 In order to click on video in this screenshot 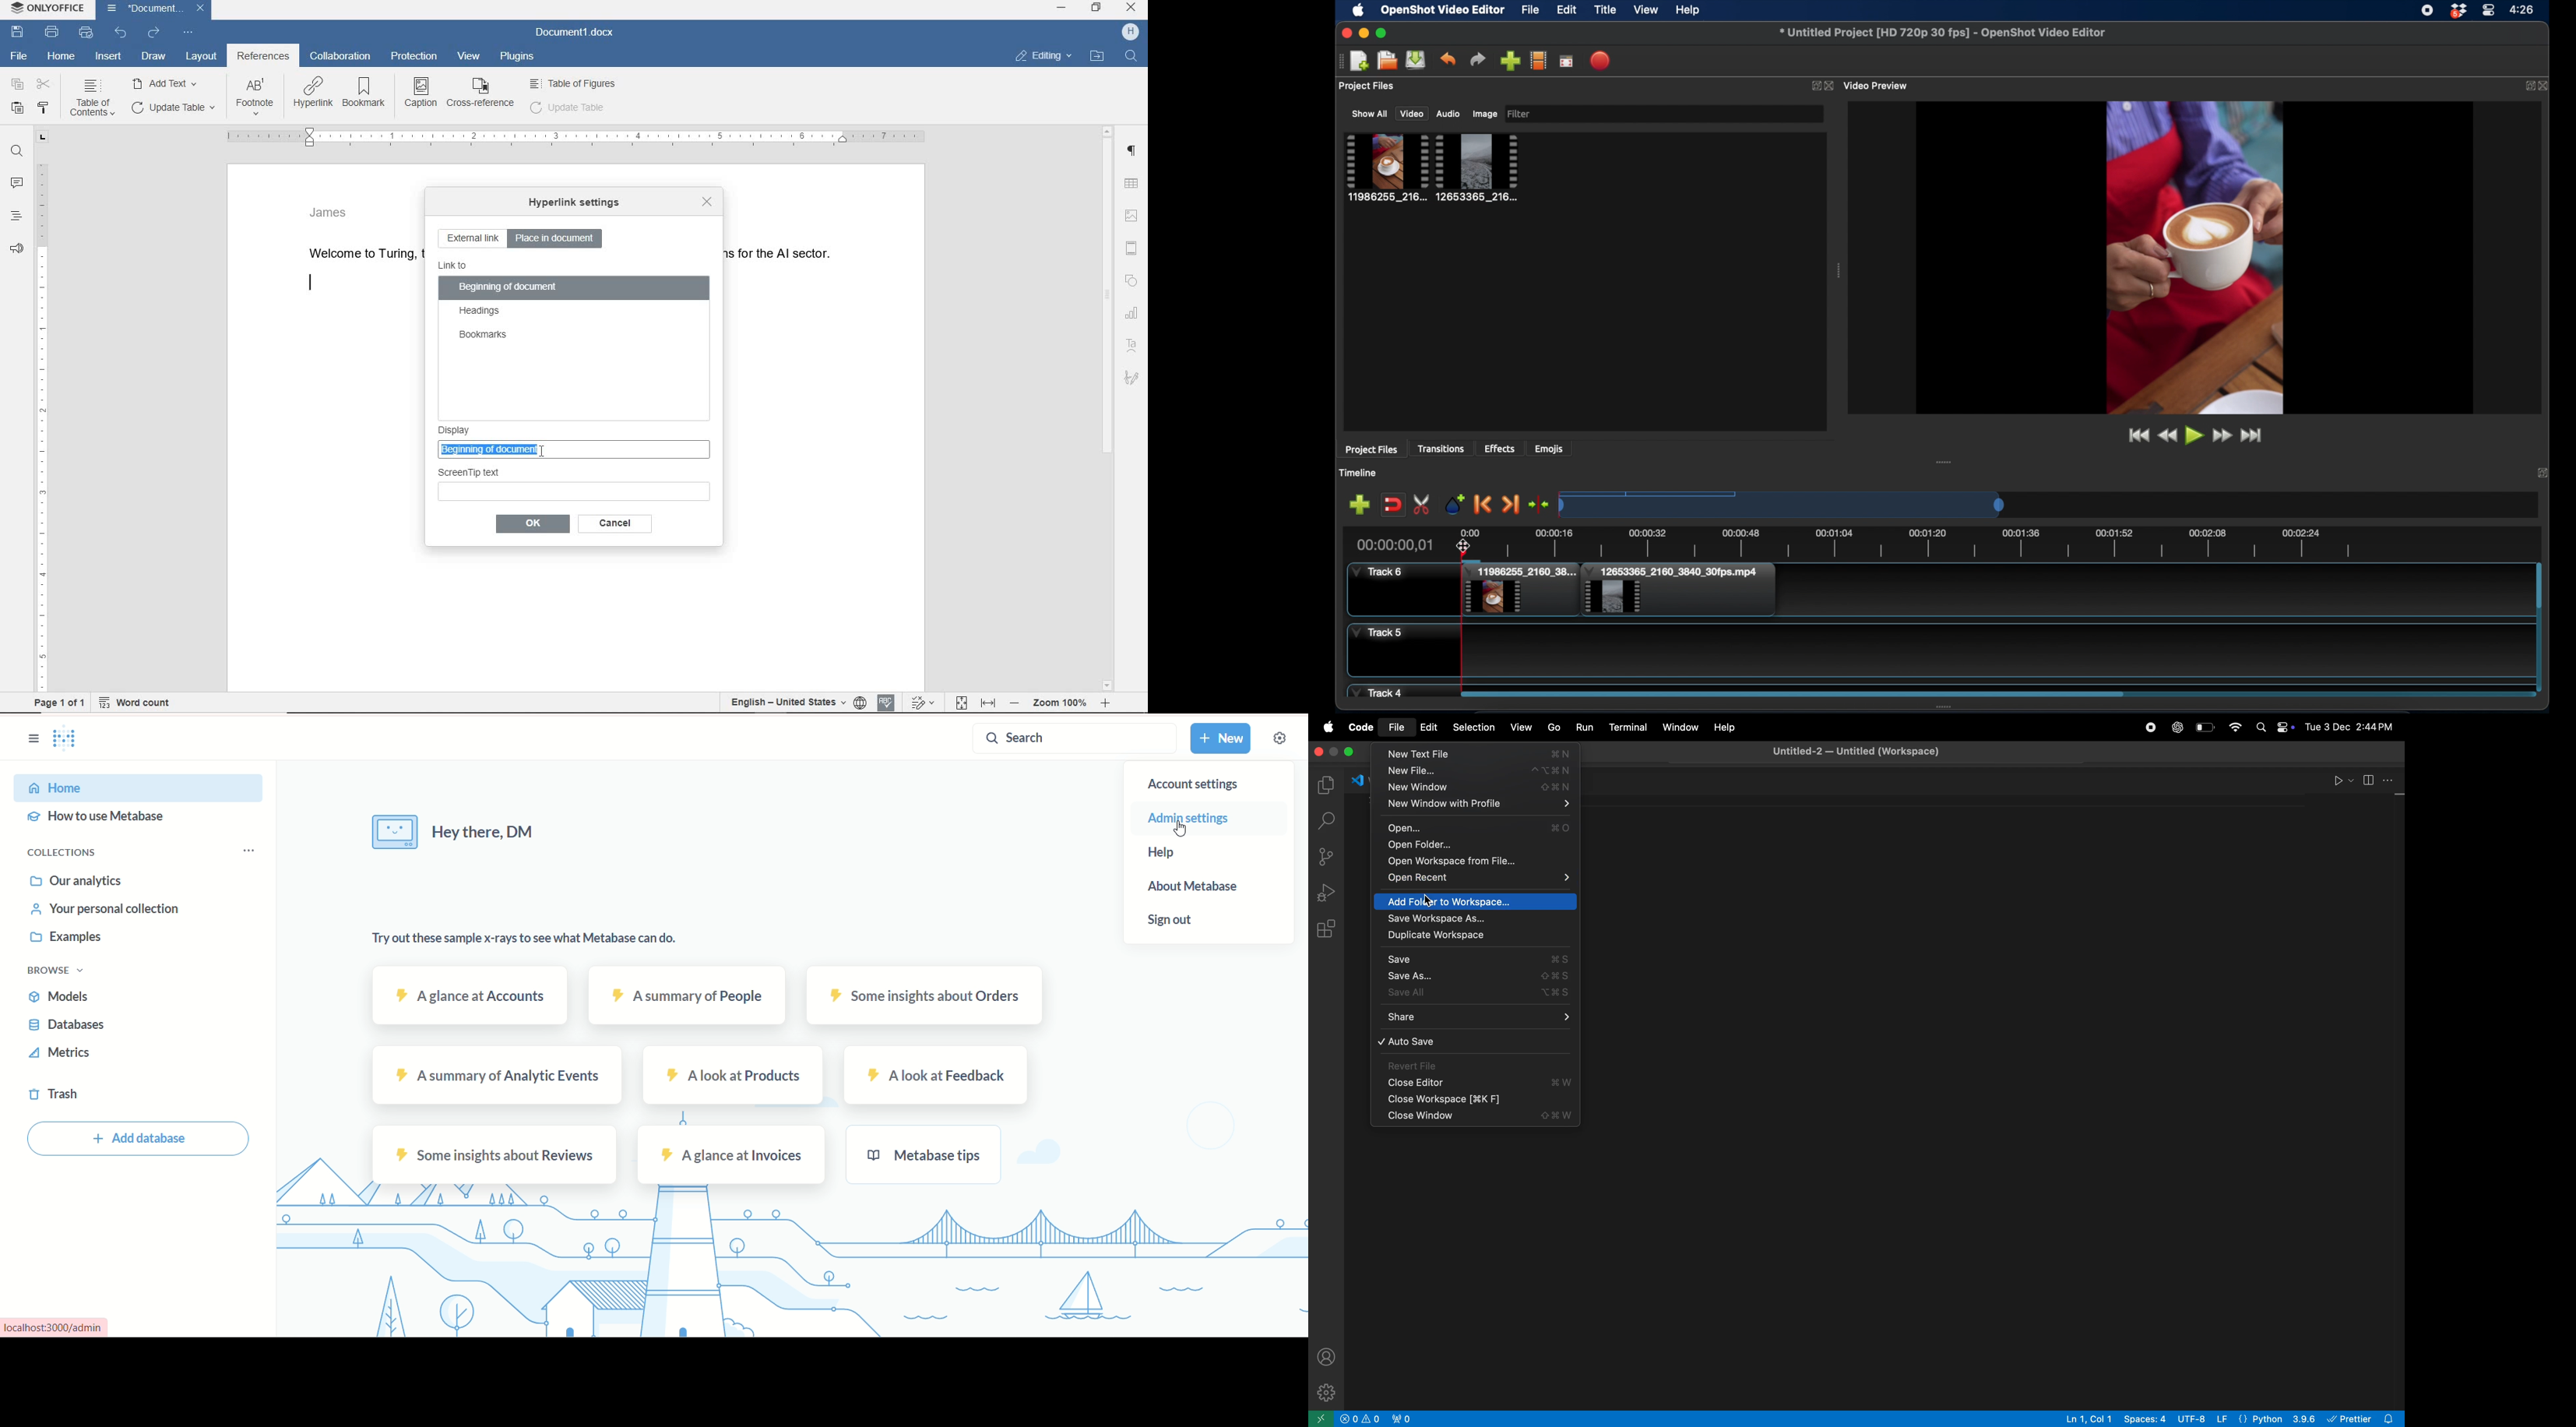, I will do `click(1411, 114)`.